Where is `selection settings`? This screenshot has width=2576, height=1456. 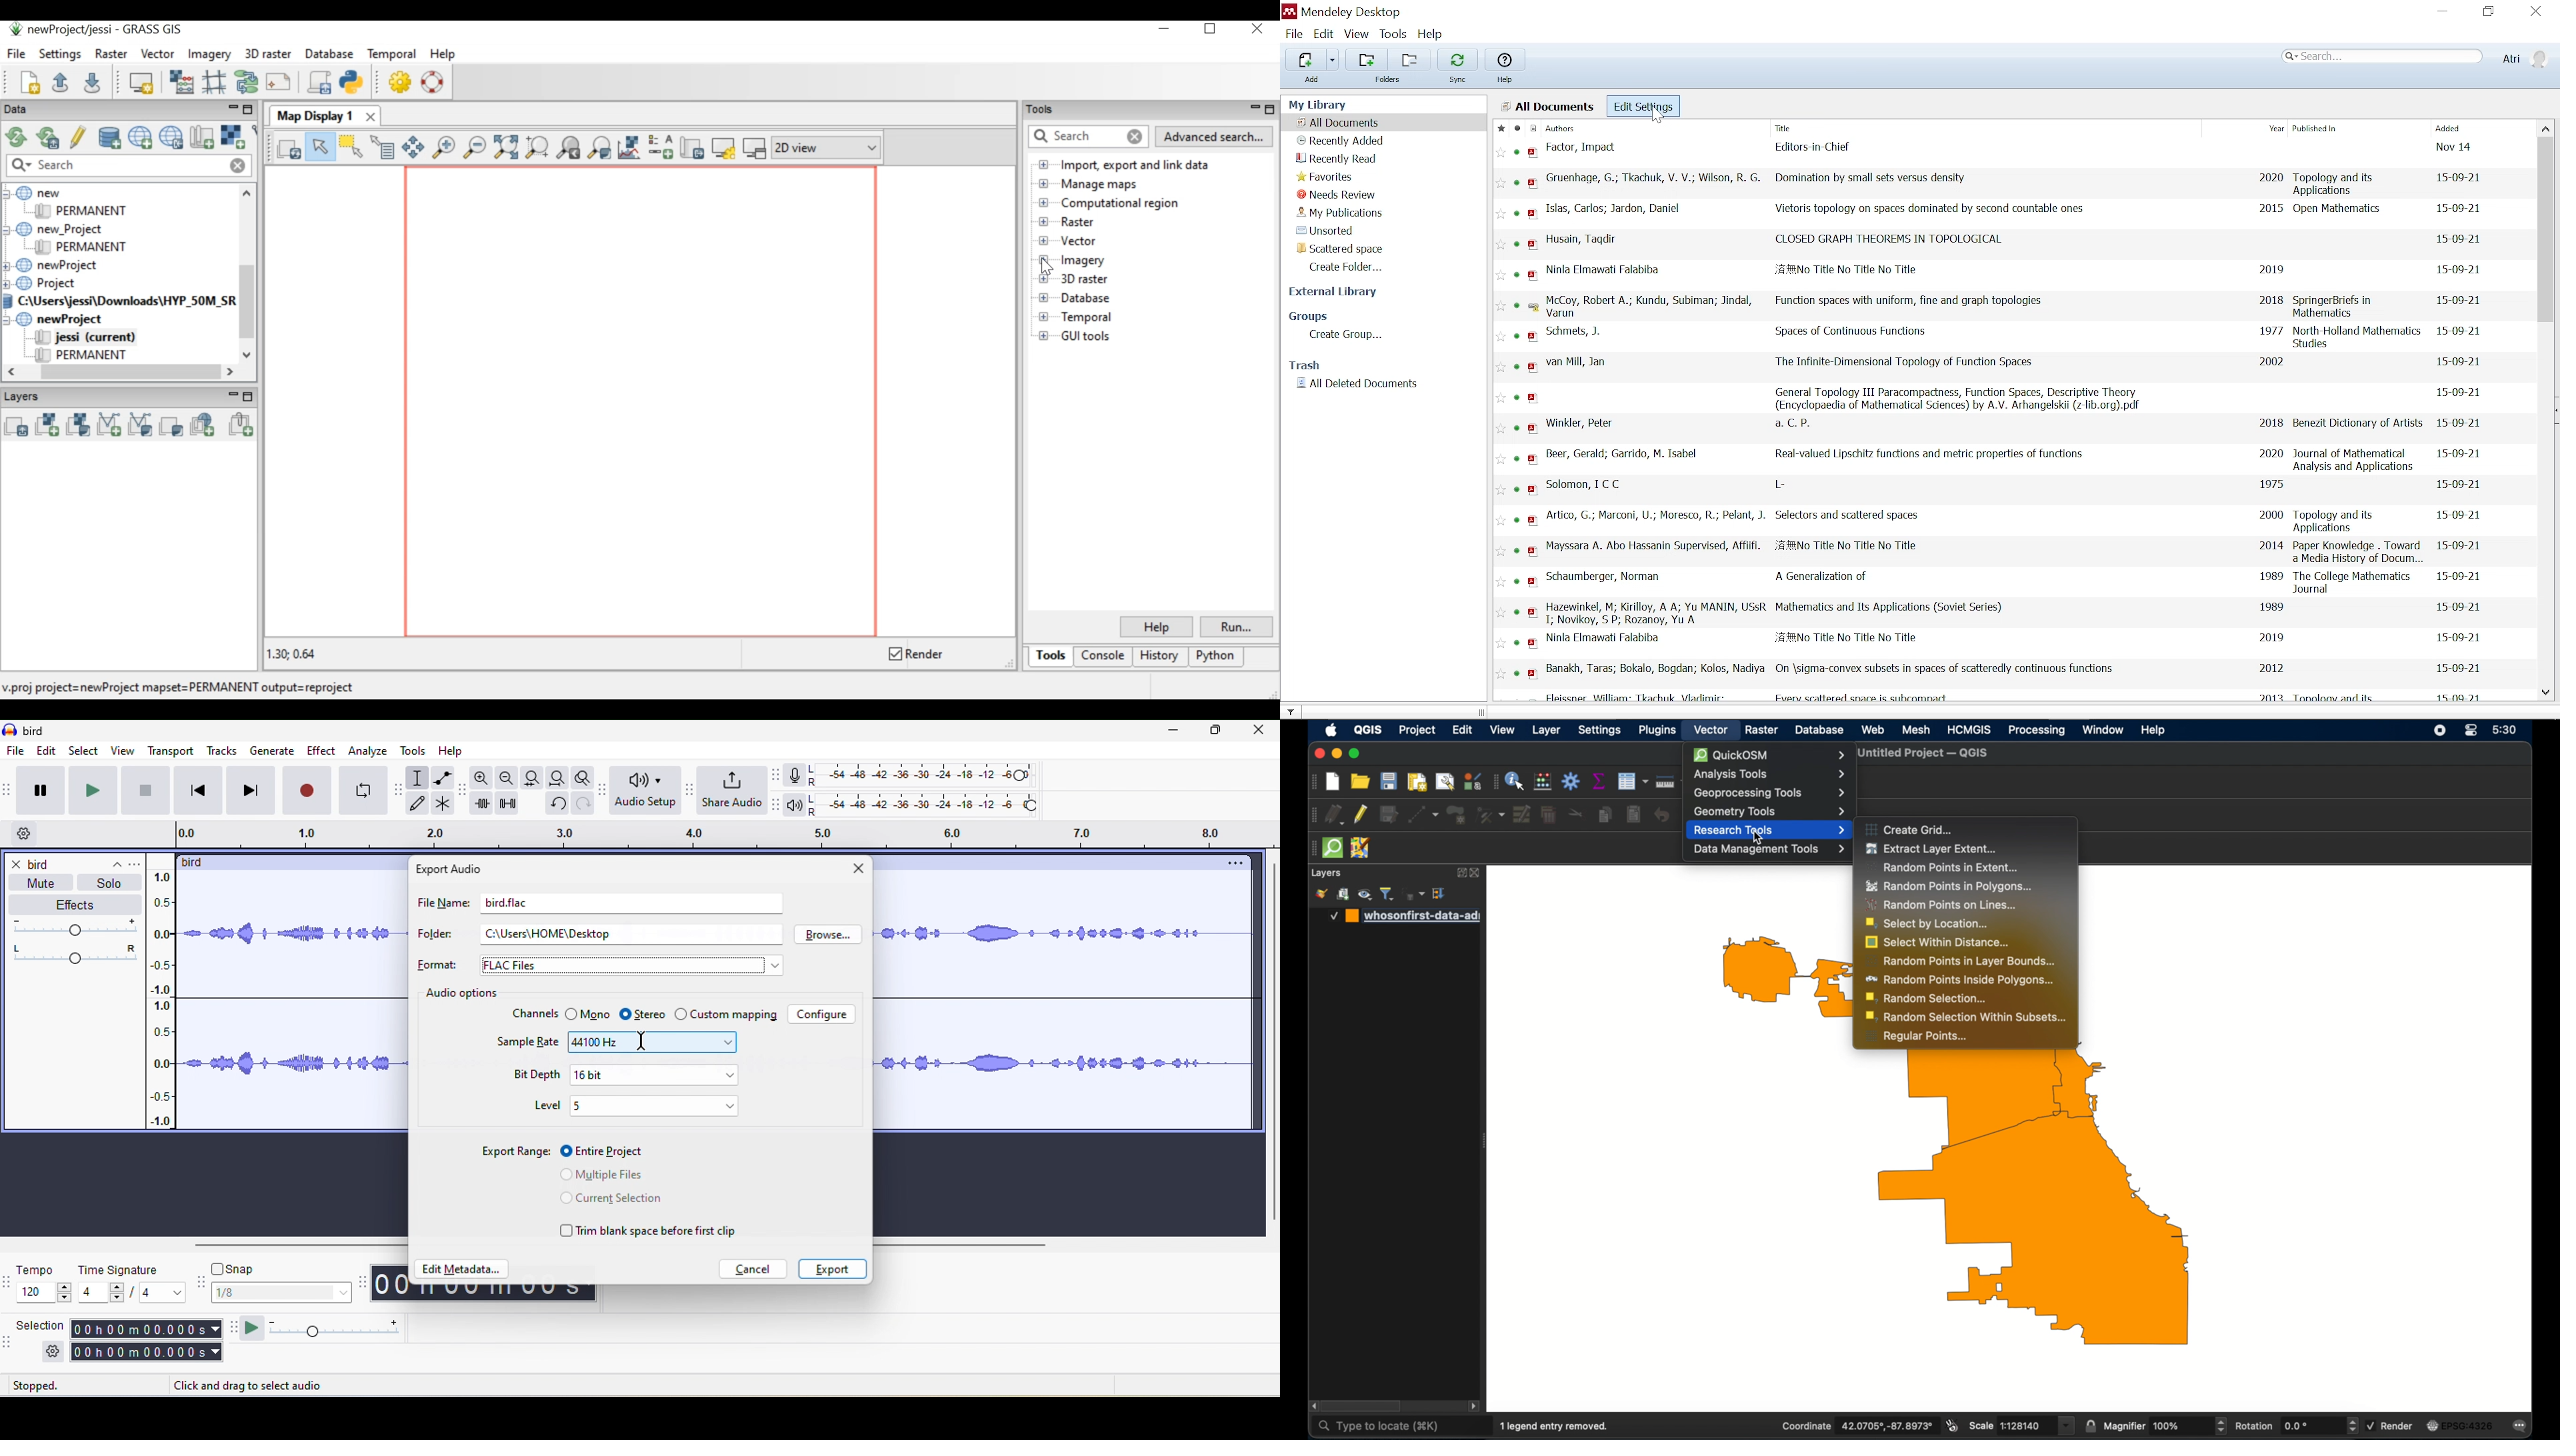 selection settings is located at coordinates (52, 1352).